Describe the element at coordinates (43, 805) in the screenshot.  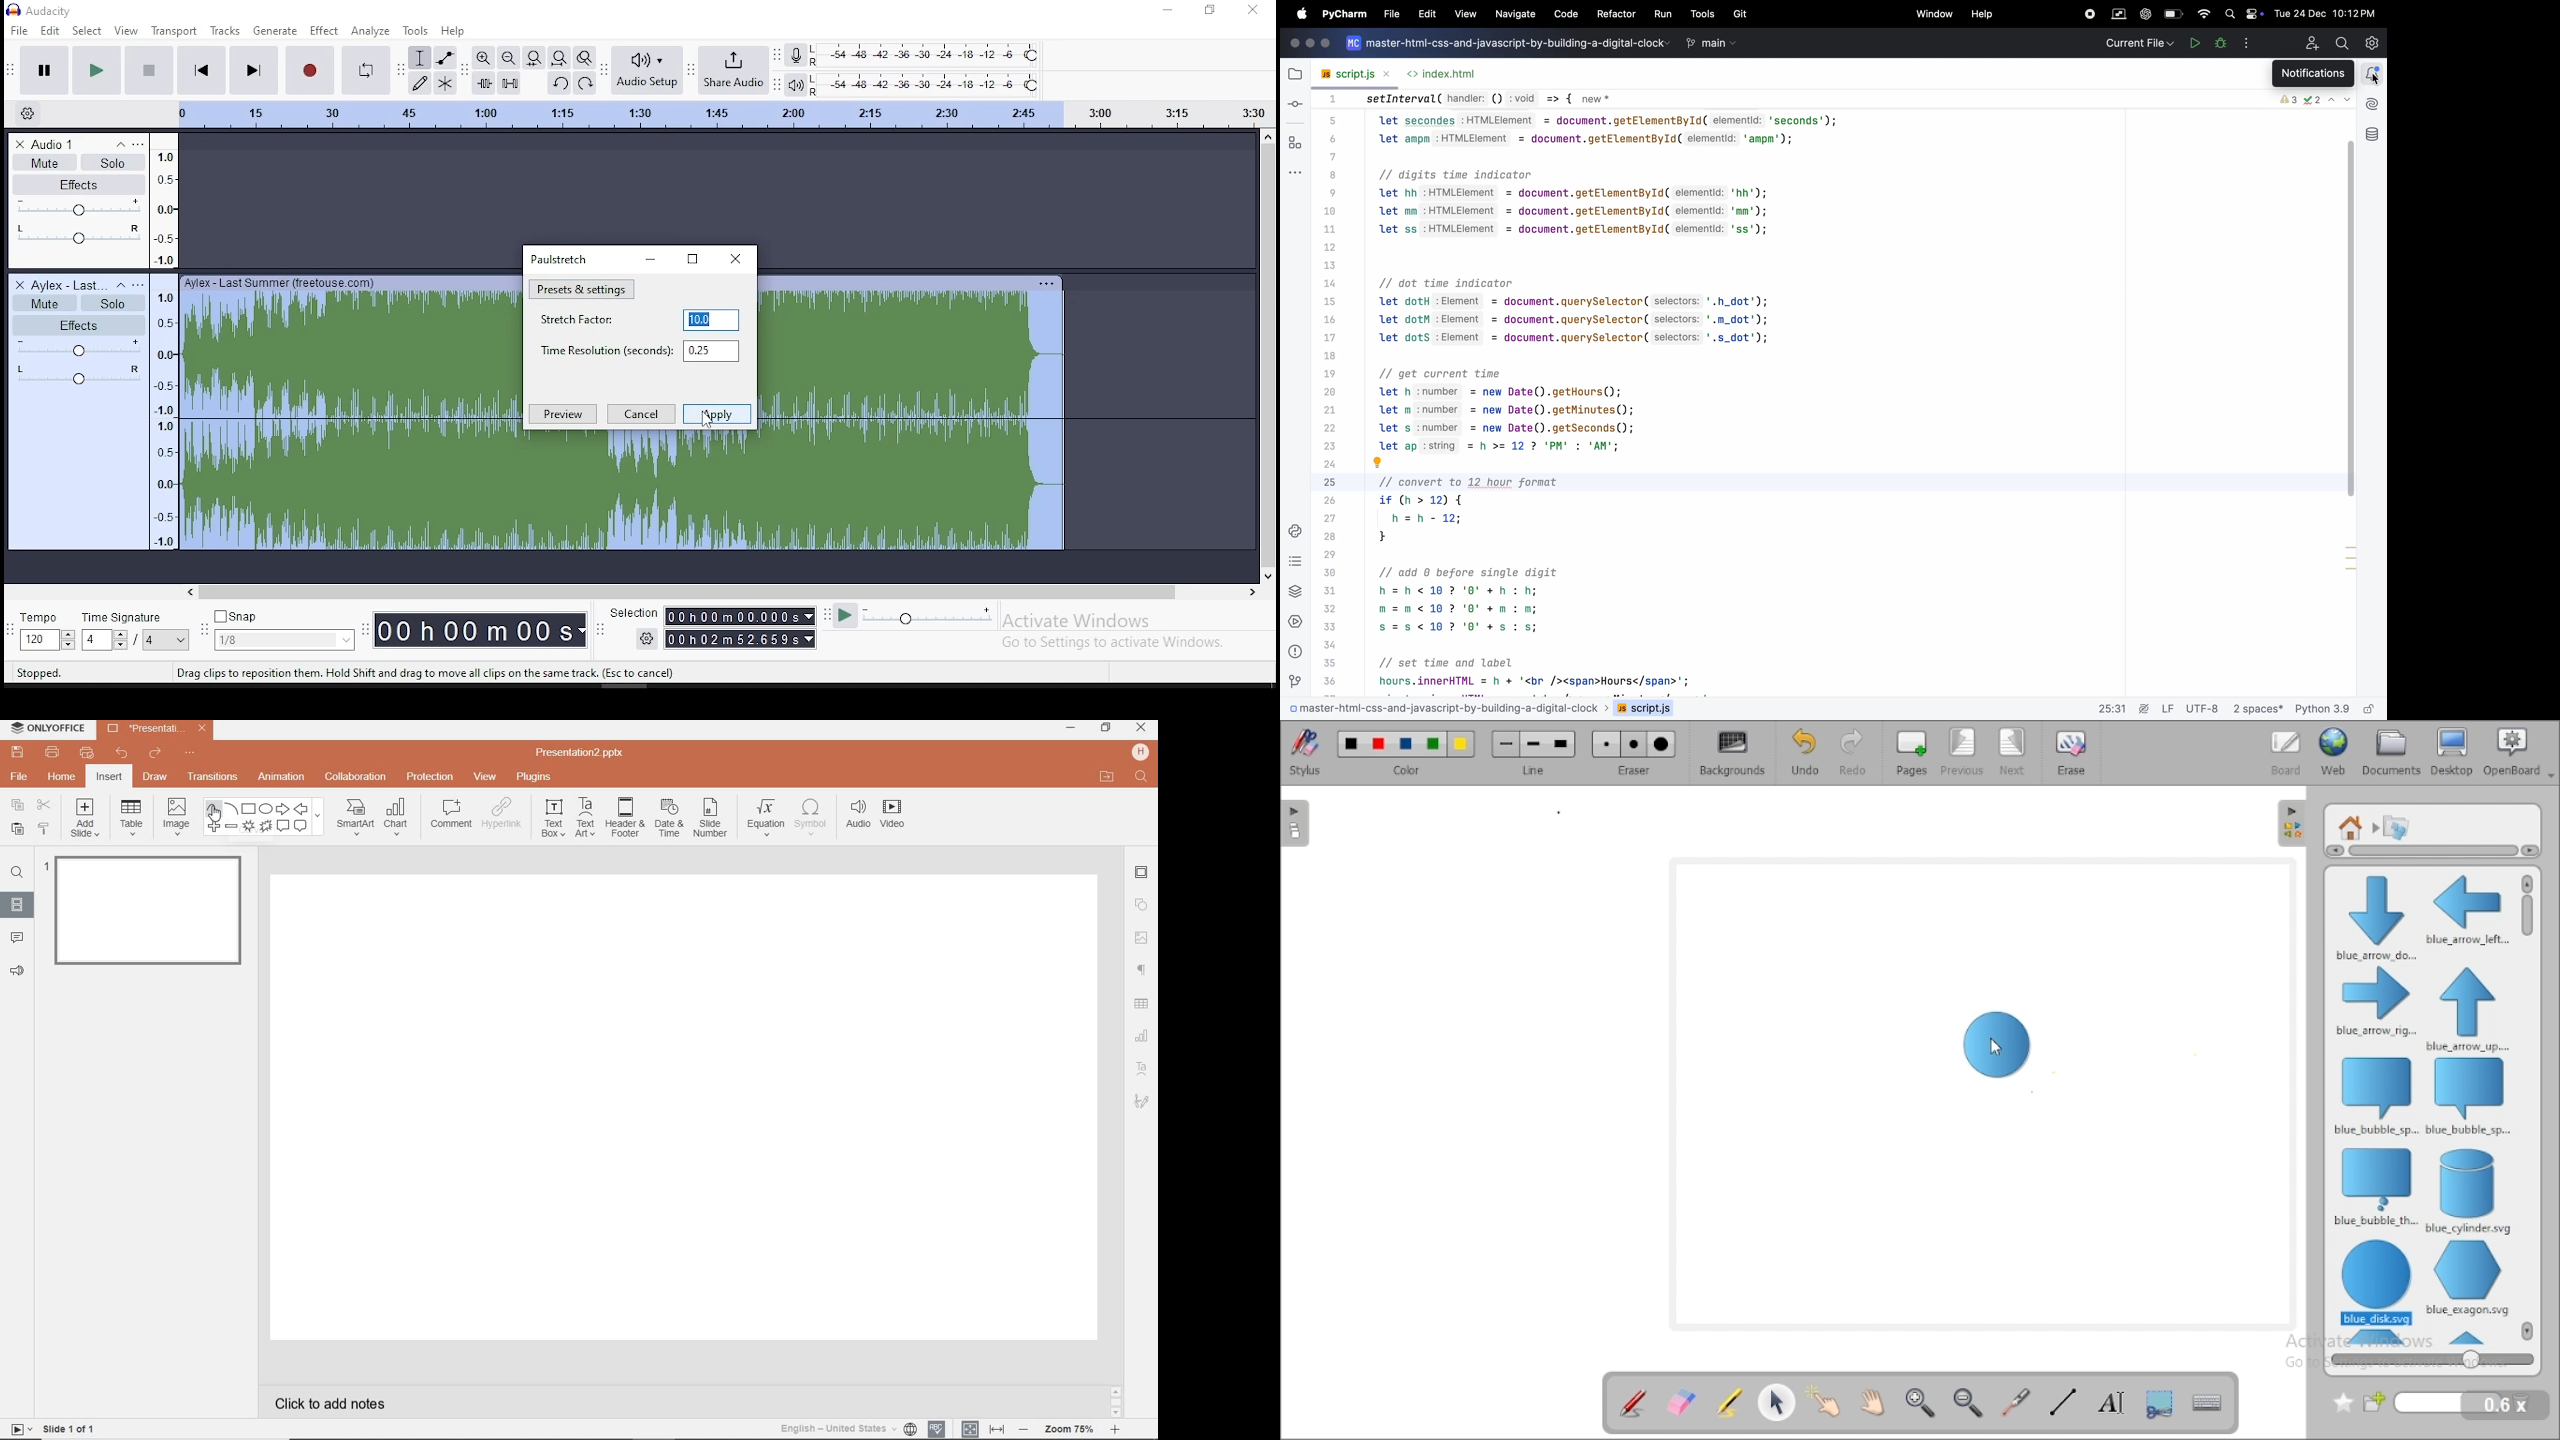
I see `CUT` at that location.